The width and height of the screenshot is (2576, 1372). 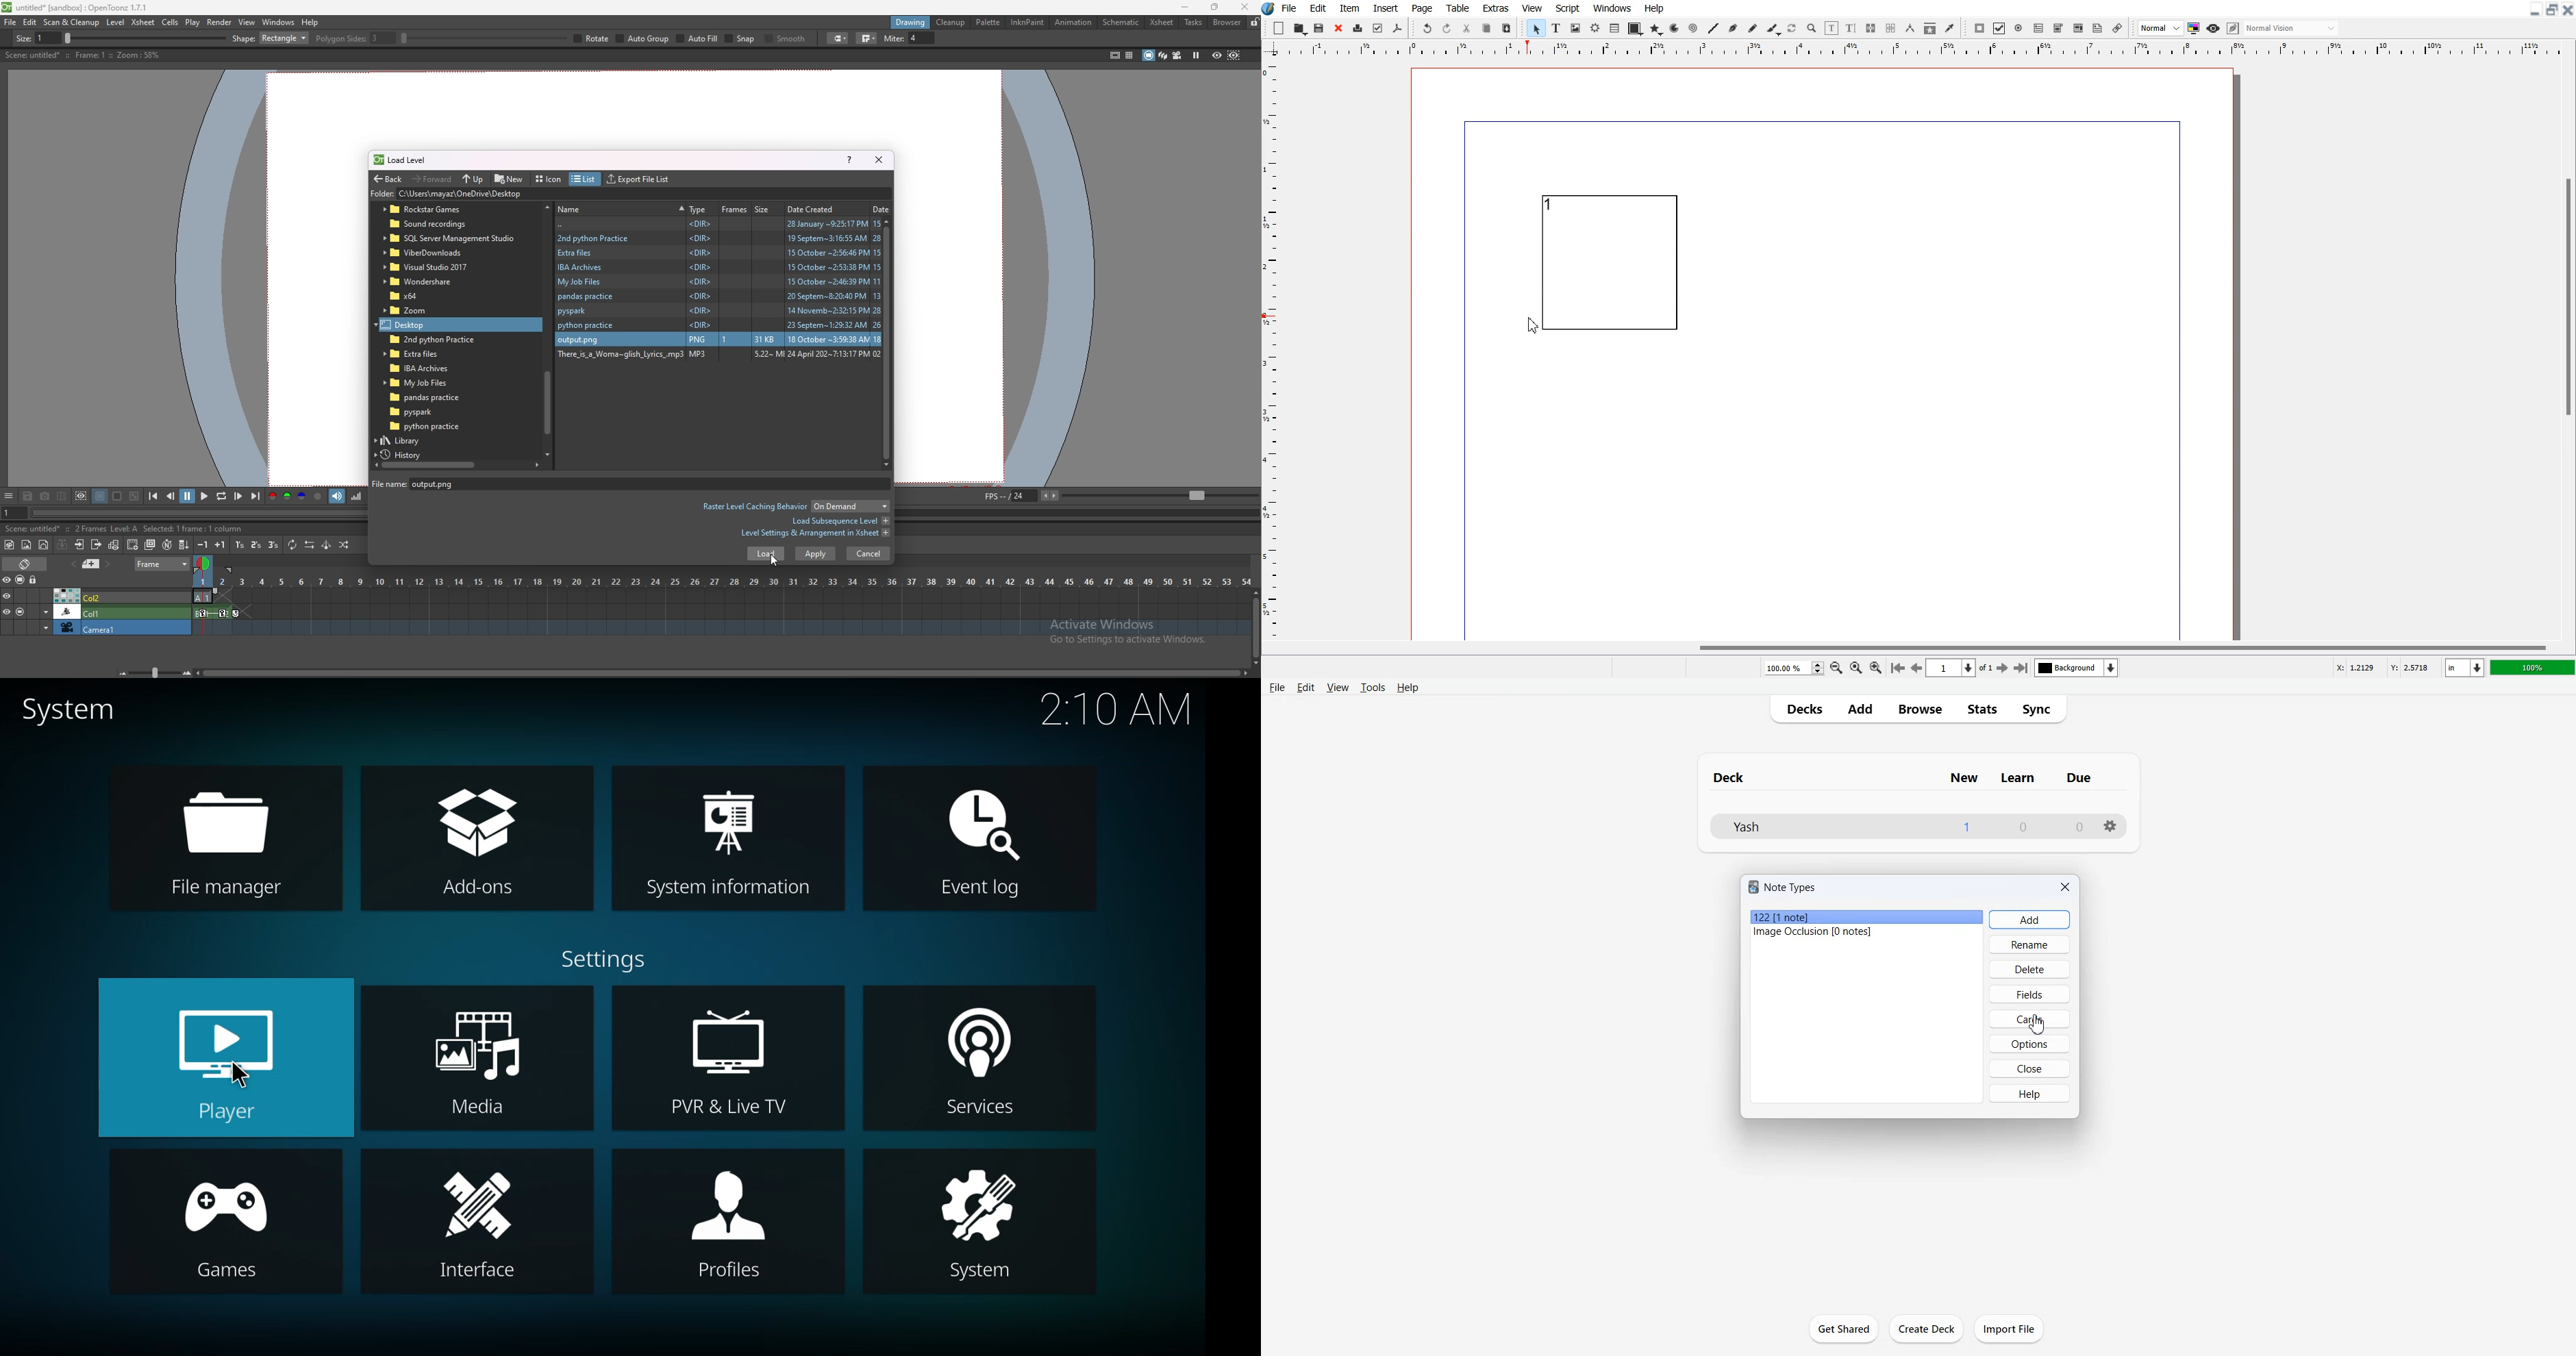 What do you see at coordinates (1812, 27) in the screenshot?
I see `Zoom In or Out` at bounding box center [1812, 27].